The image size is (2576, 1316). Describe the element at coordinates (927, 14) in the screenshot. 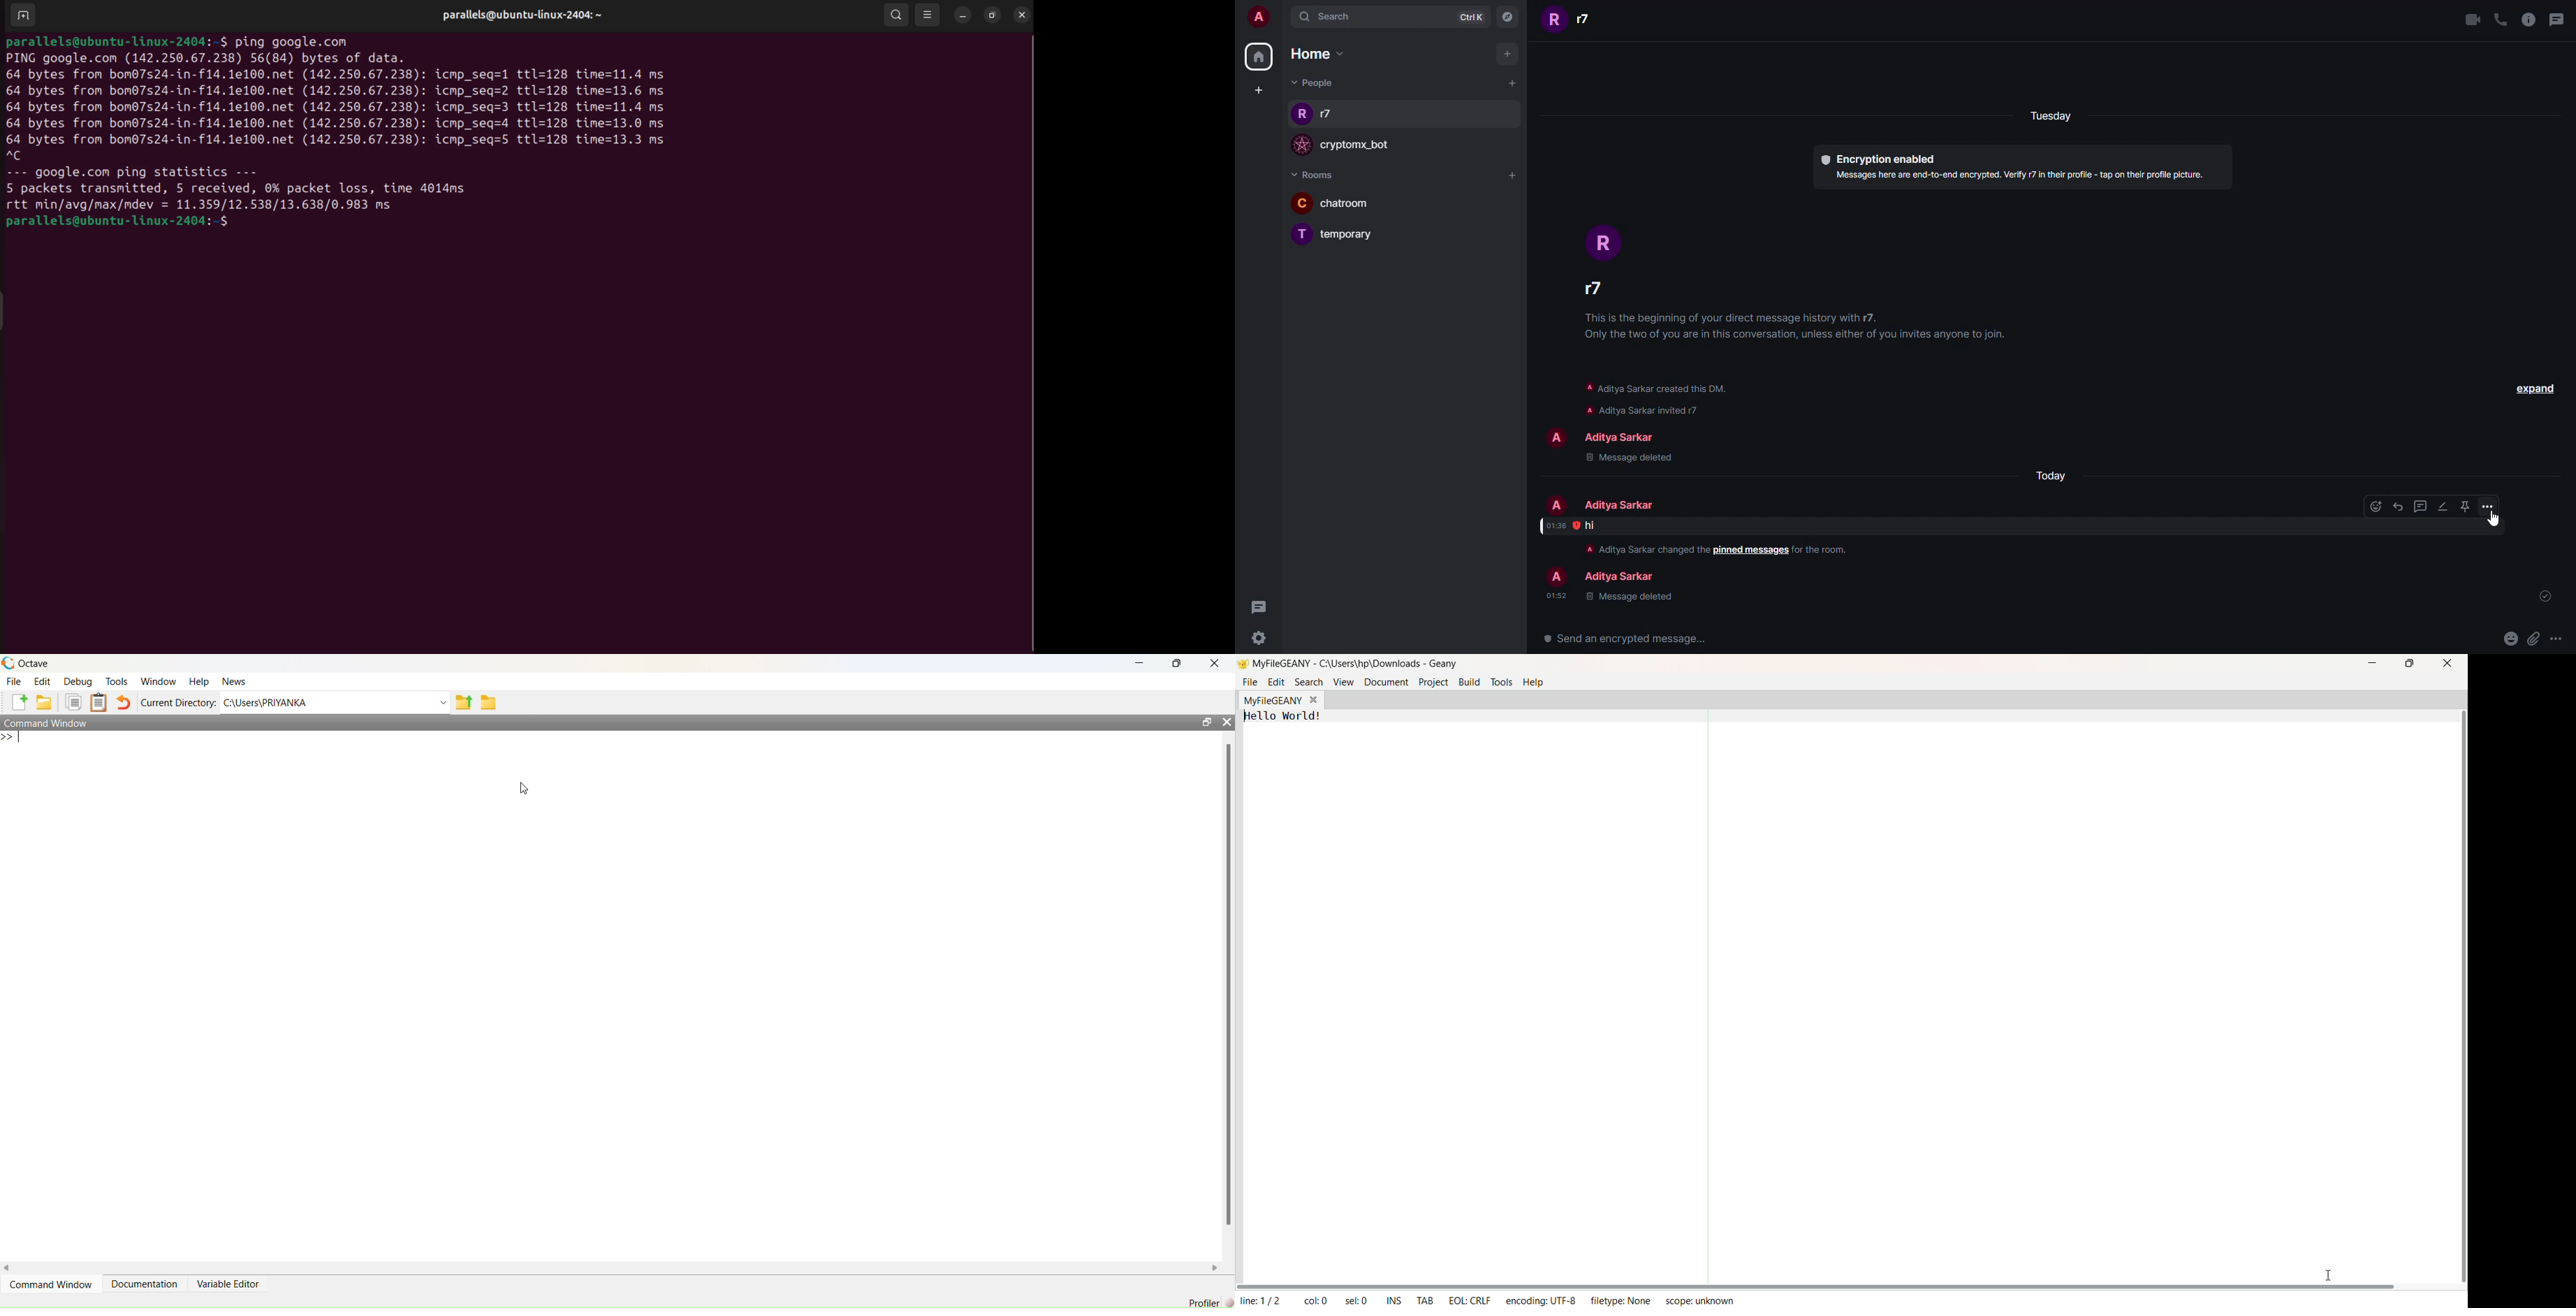

I see `view options` at that location.